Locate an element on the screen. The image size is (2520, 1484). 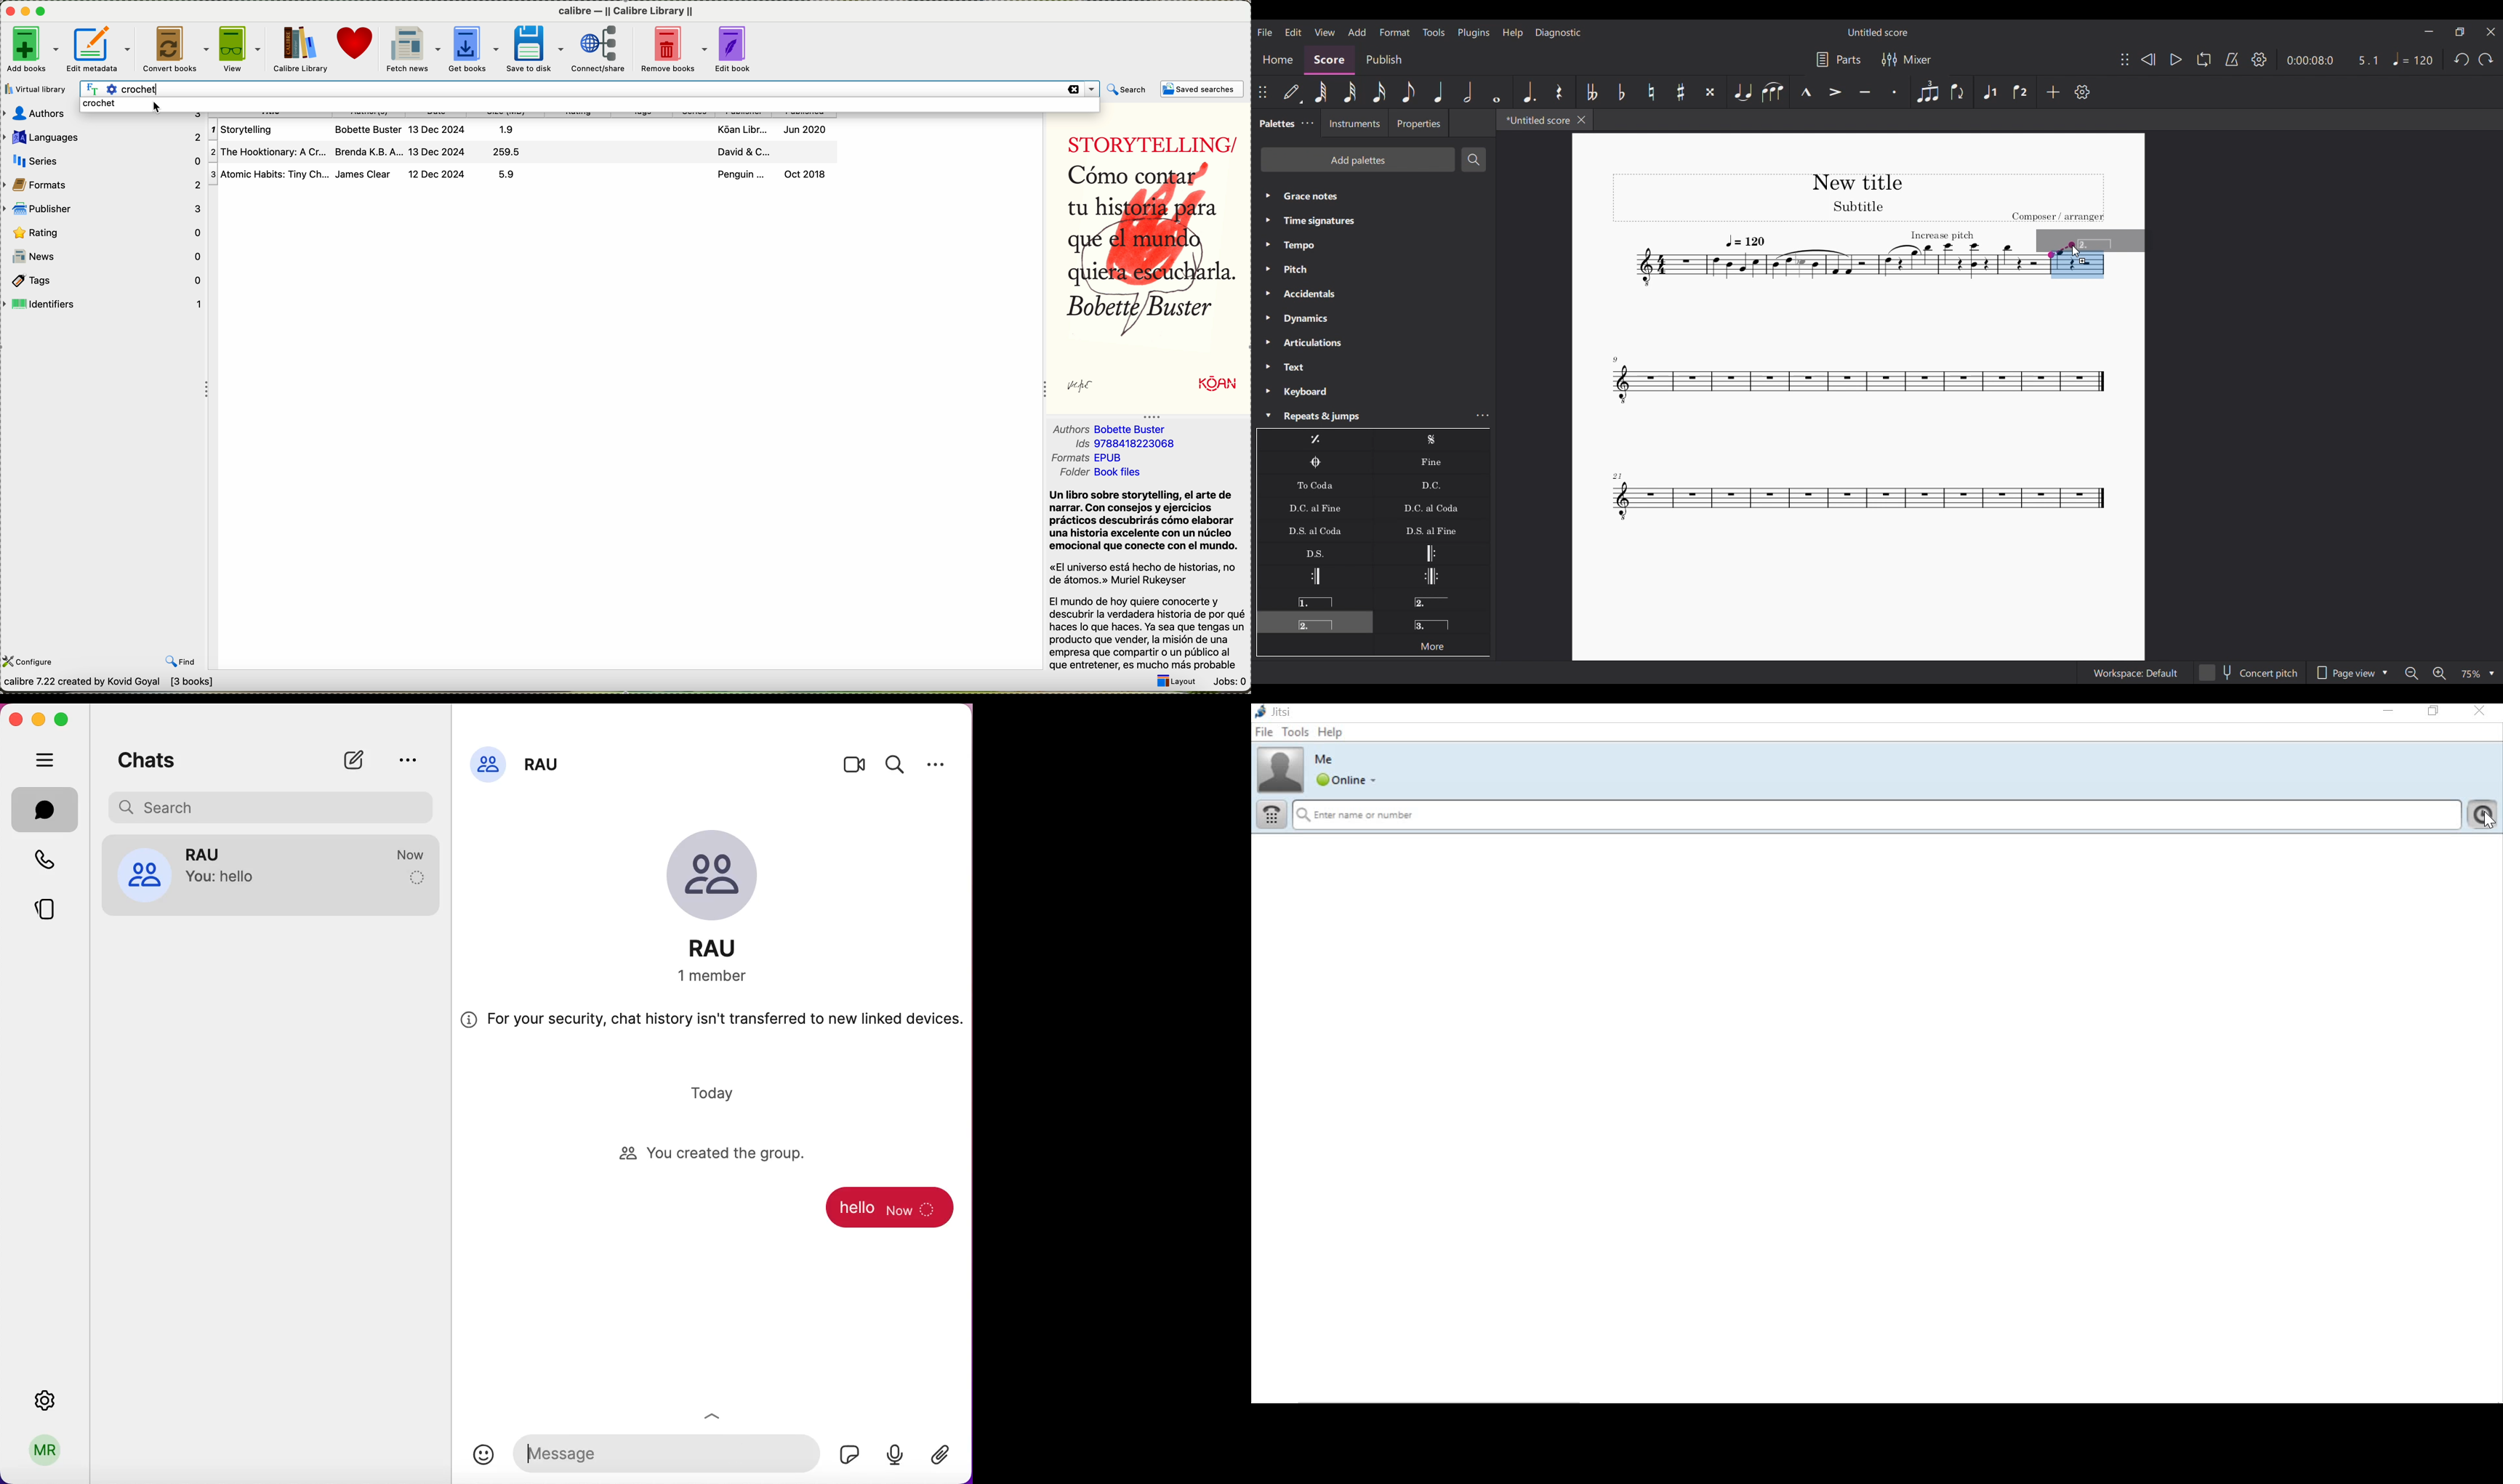
Preview of selection to be added is located at coordinates (2110, 241).